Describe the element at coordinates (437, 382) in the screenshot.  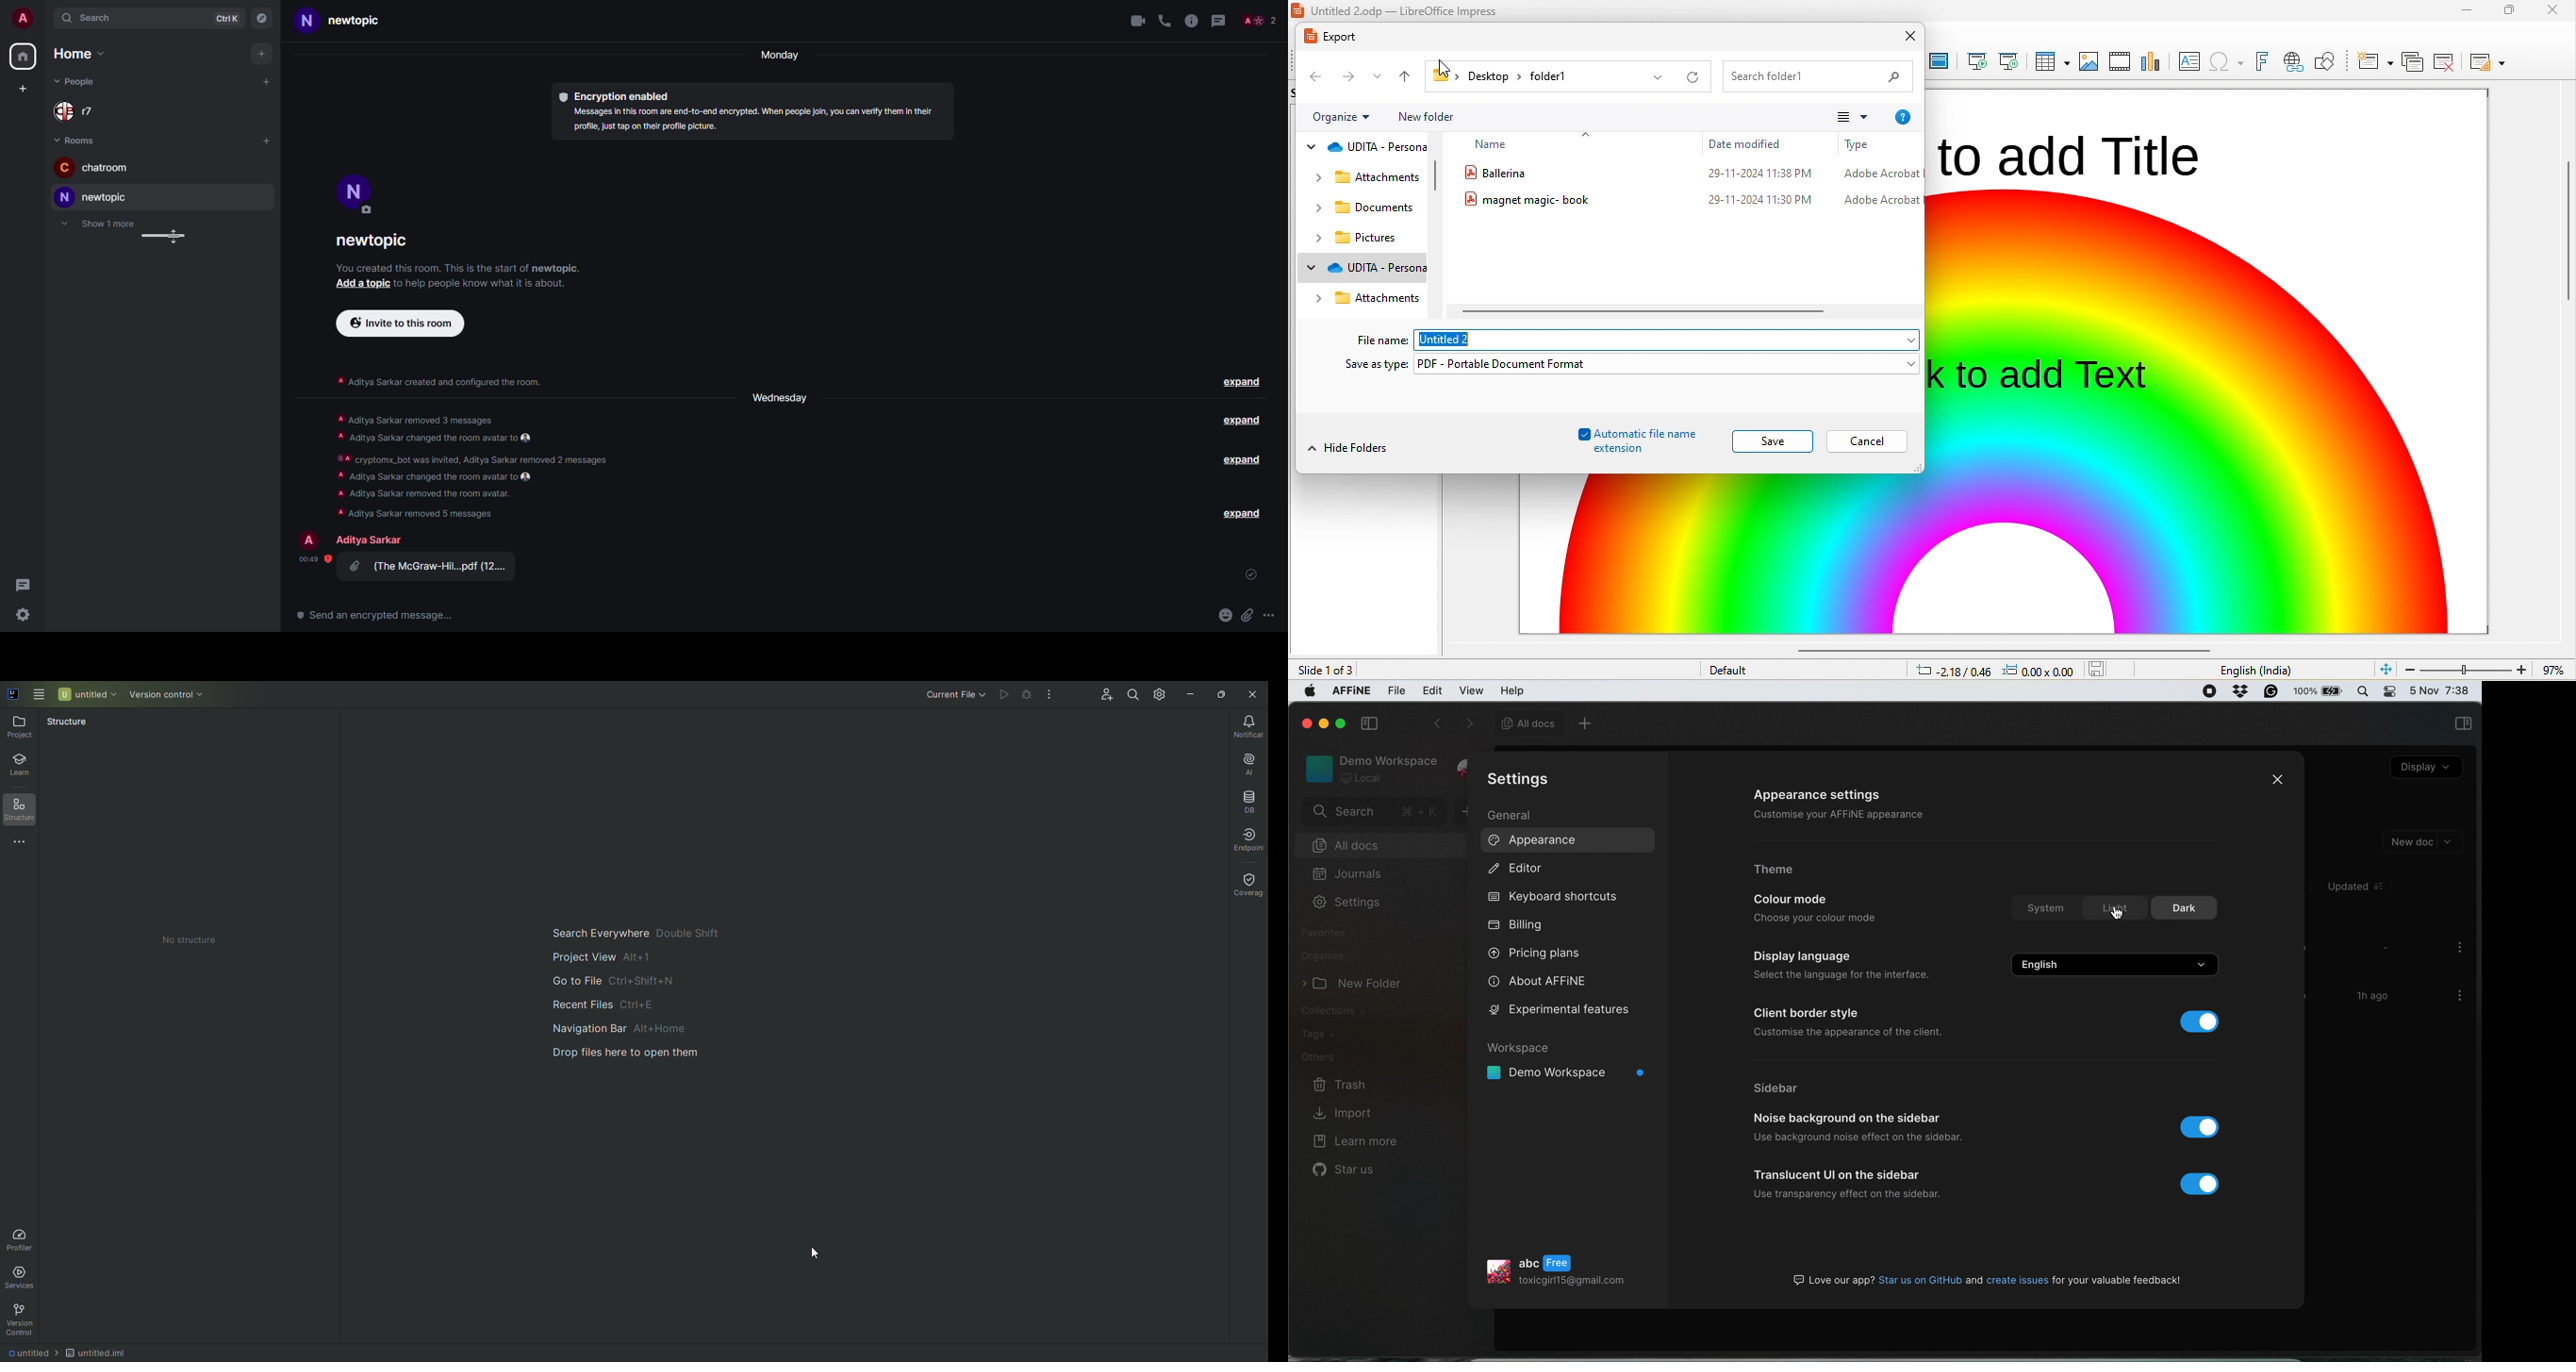
I see `A Aditya Sarkar created and configured the room.` at that location.